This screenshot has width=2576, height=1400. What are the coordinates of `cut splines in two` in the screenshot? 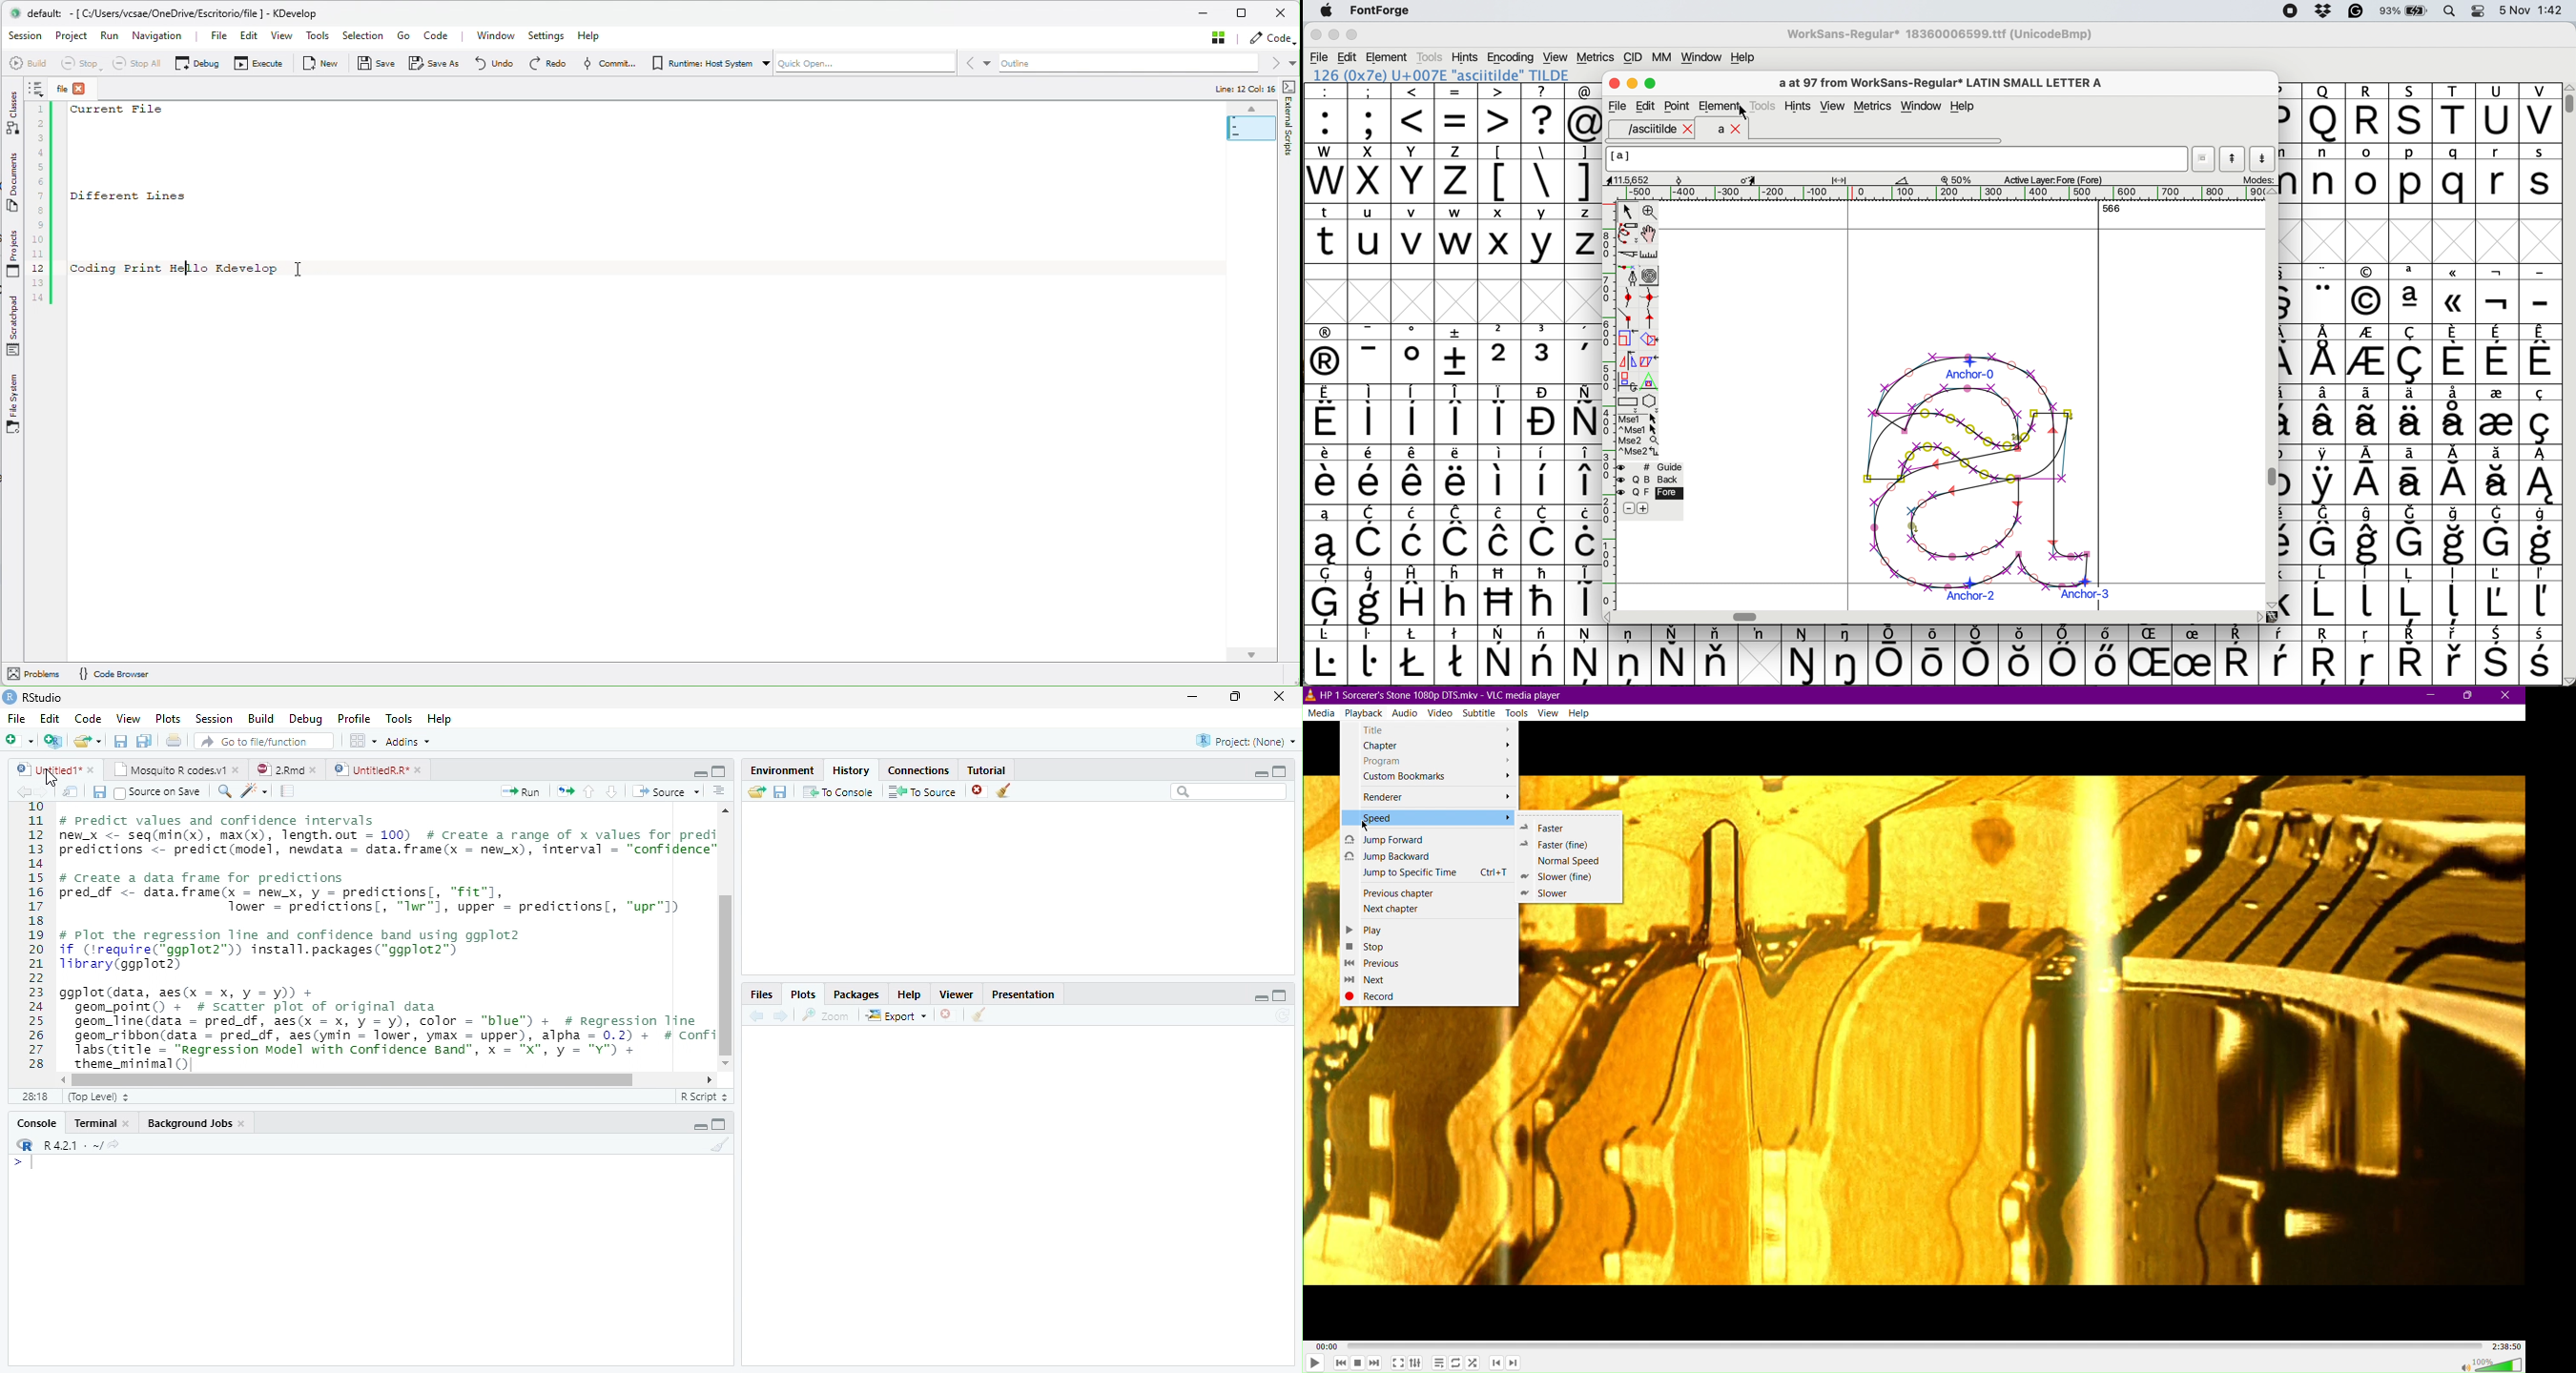 It's located at (1629, 255).